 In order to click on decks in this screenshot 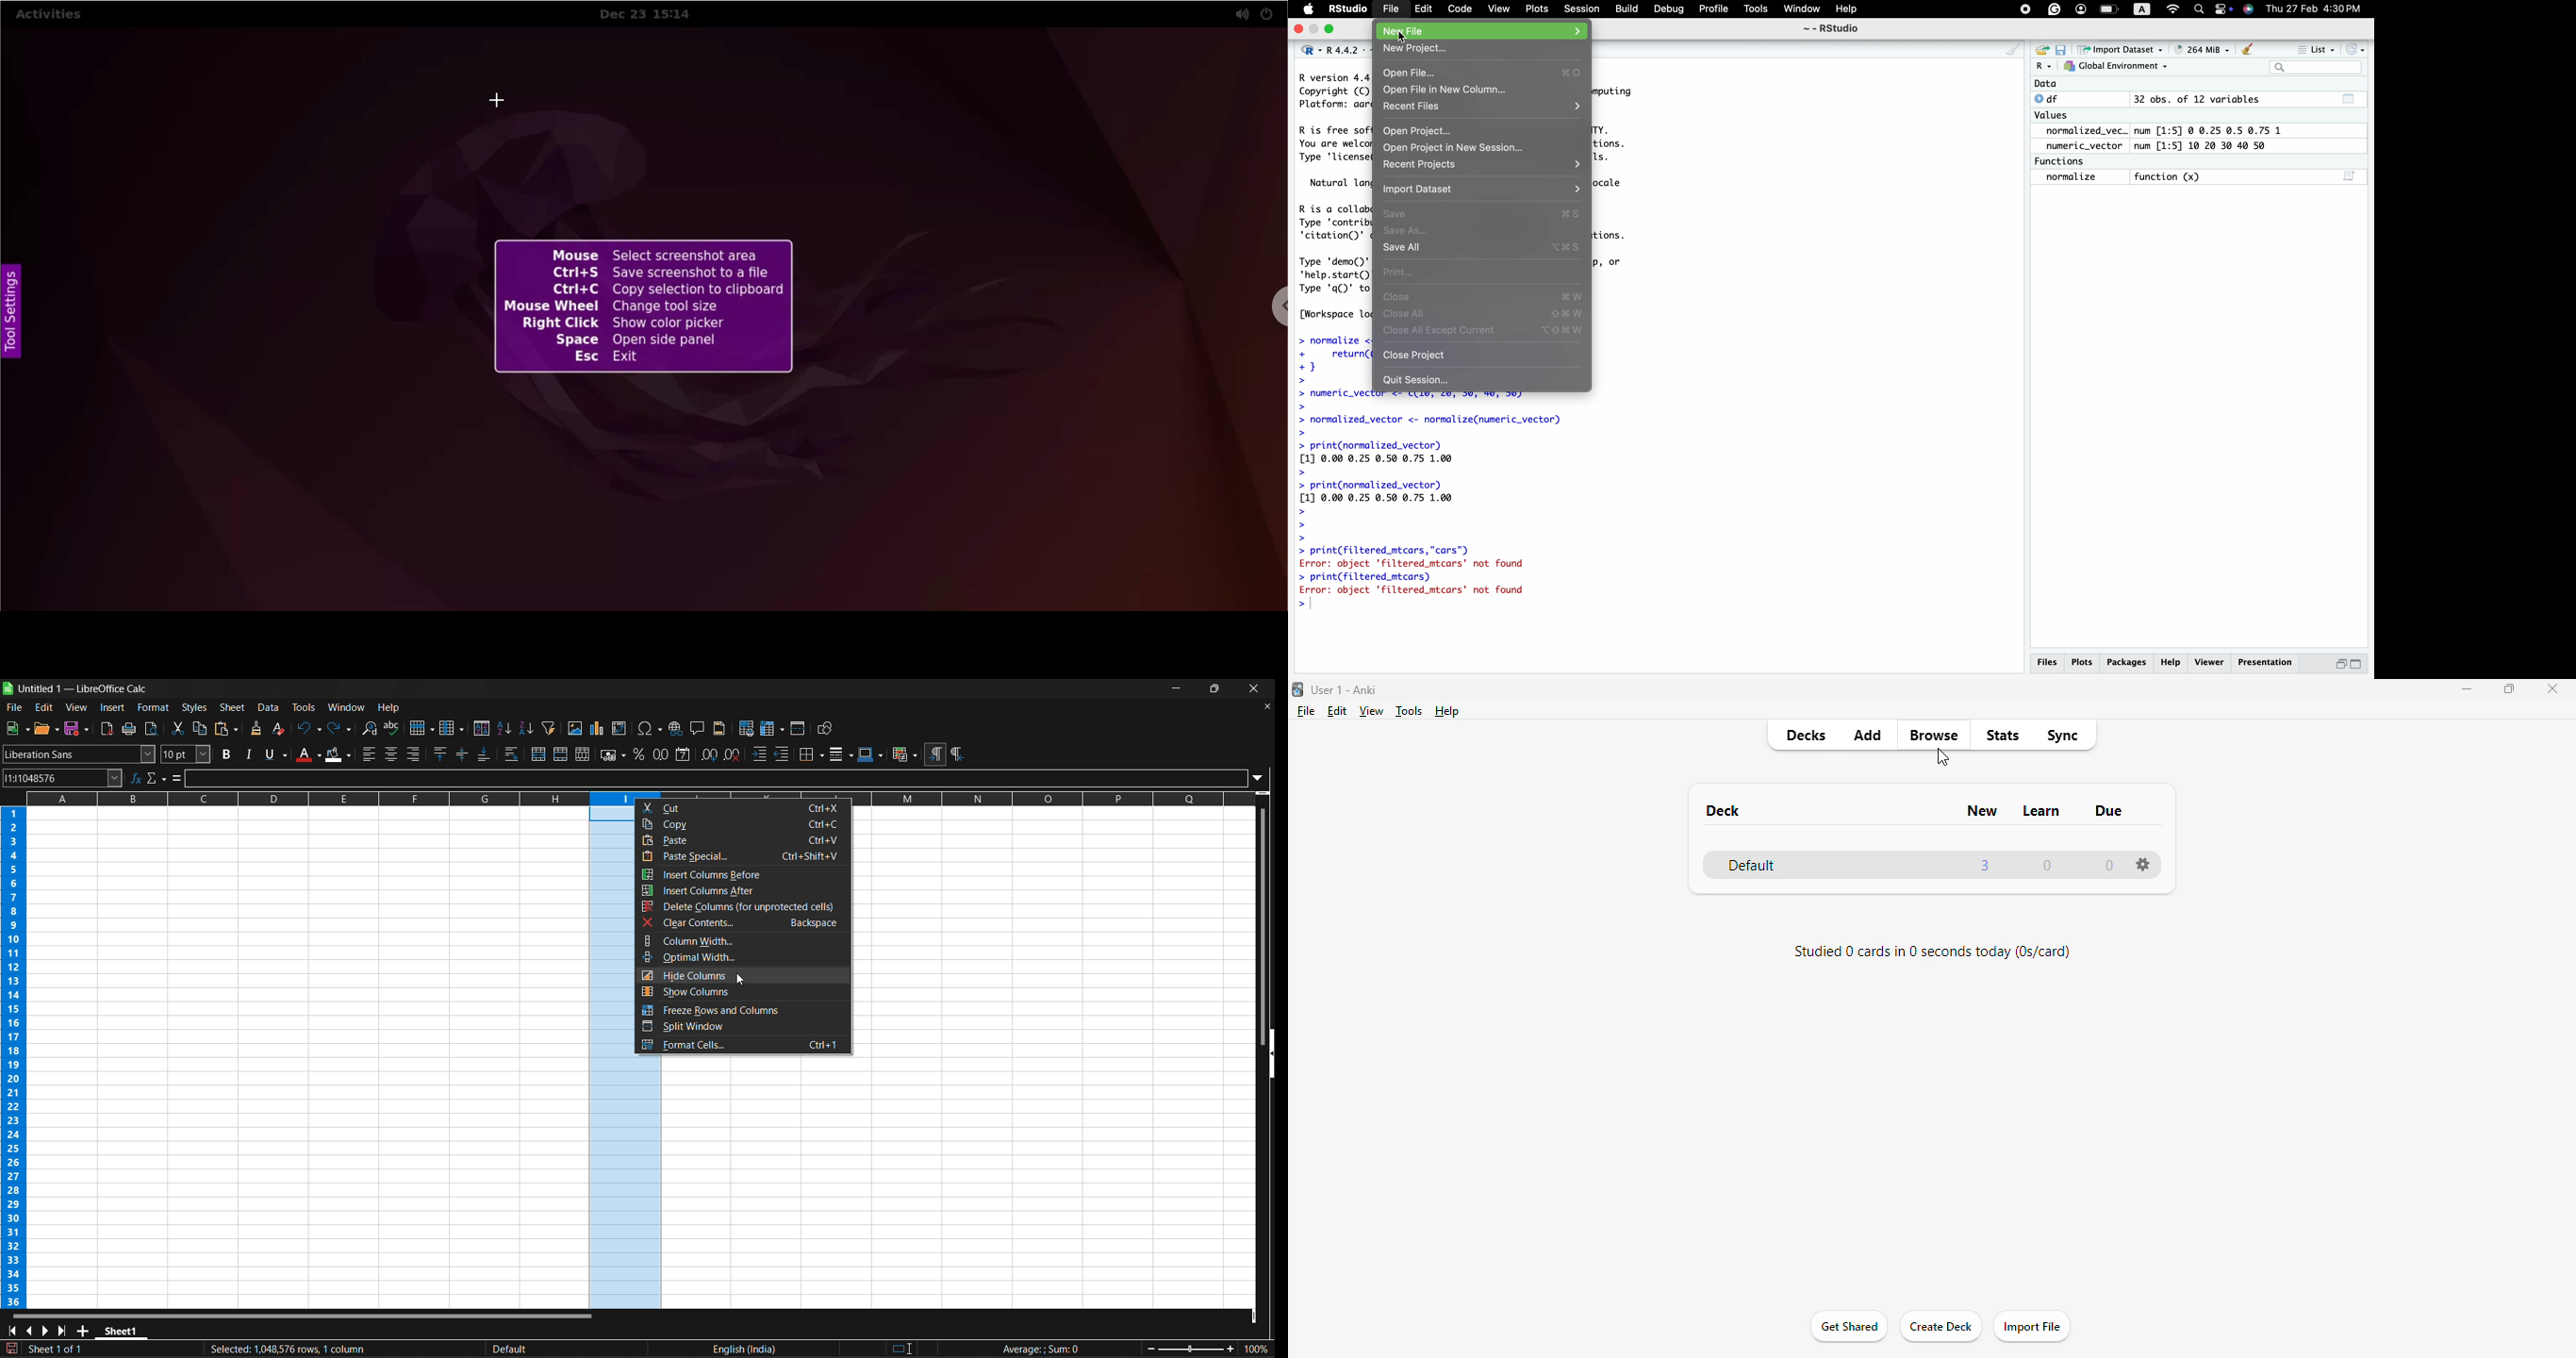, I will do `click(1808, 735)`.